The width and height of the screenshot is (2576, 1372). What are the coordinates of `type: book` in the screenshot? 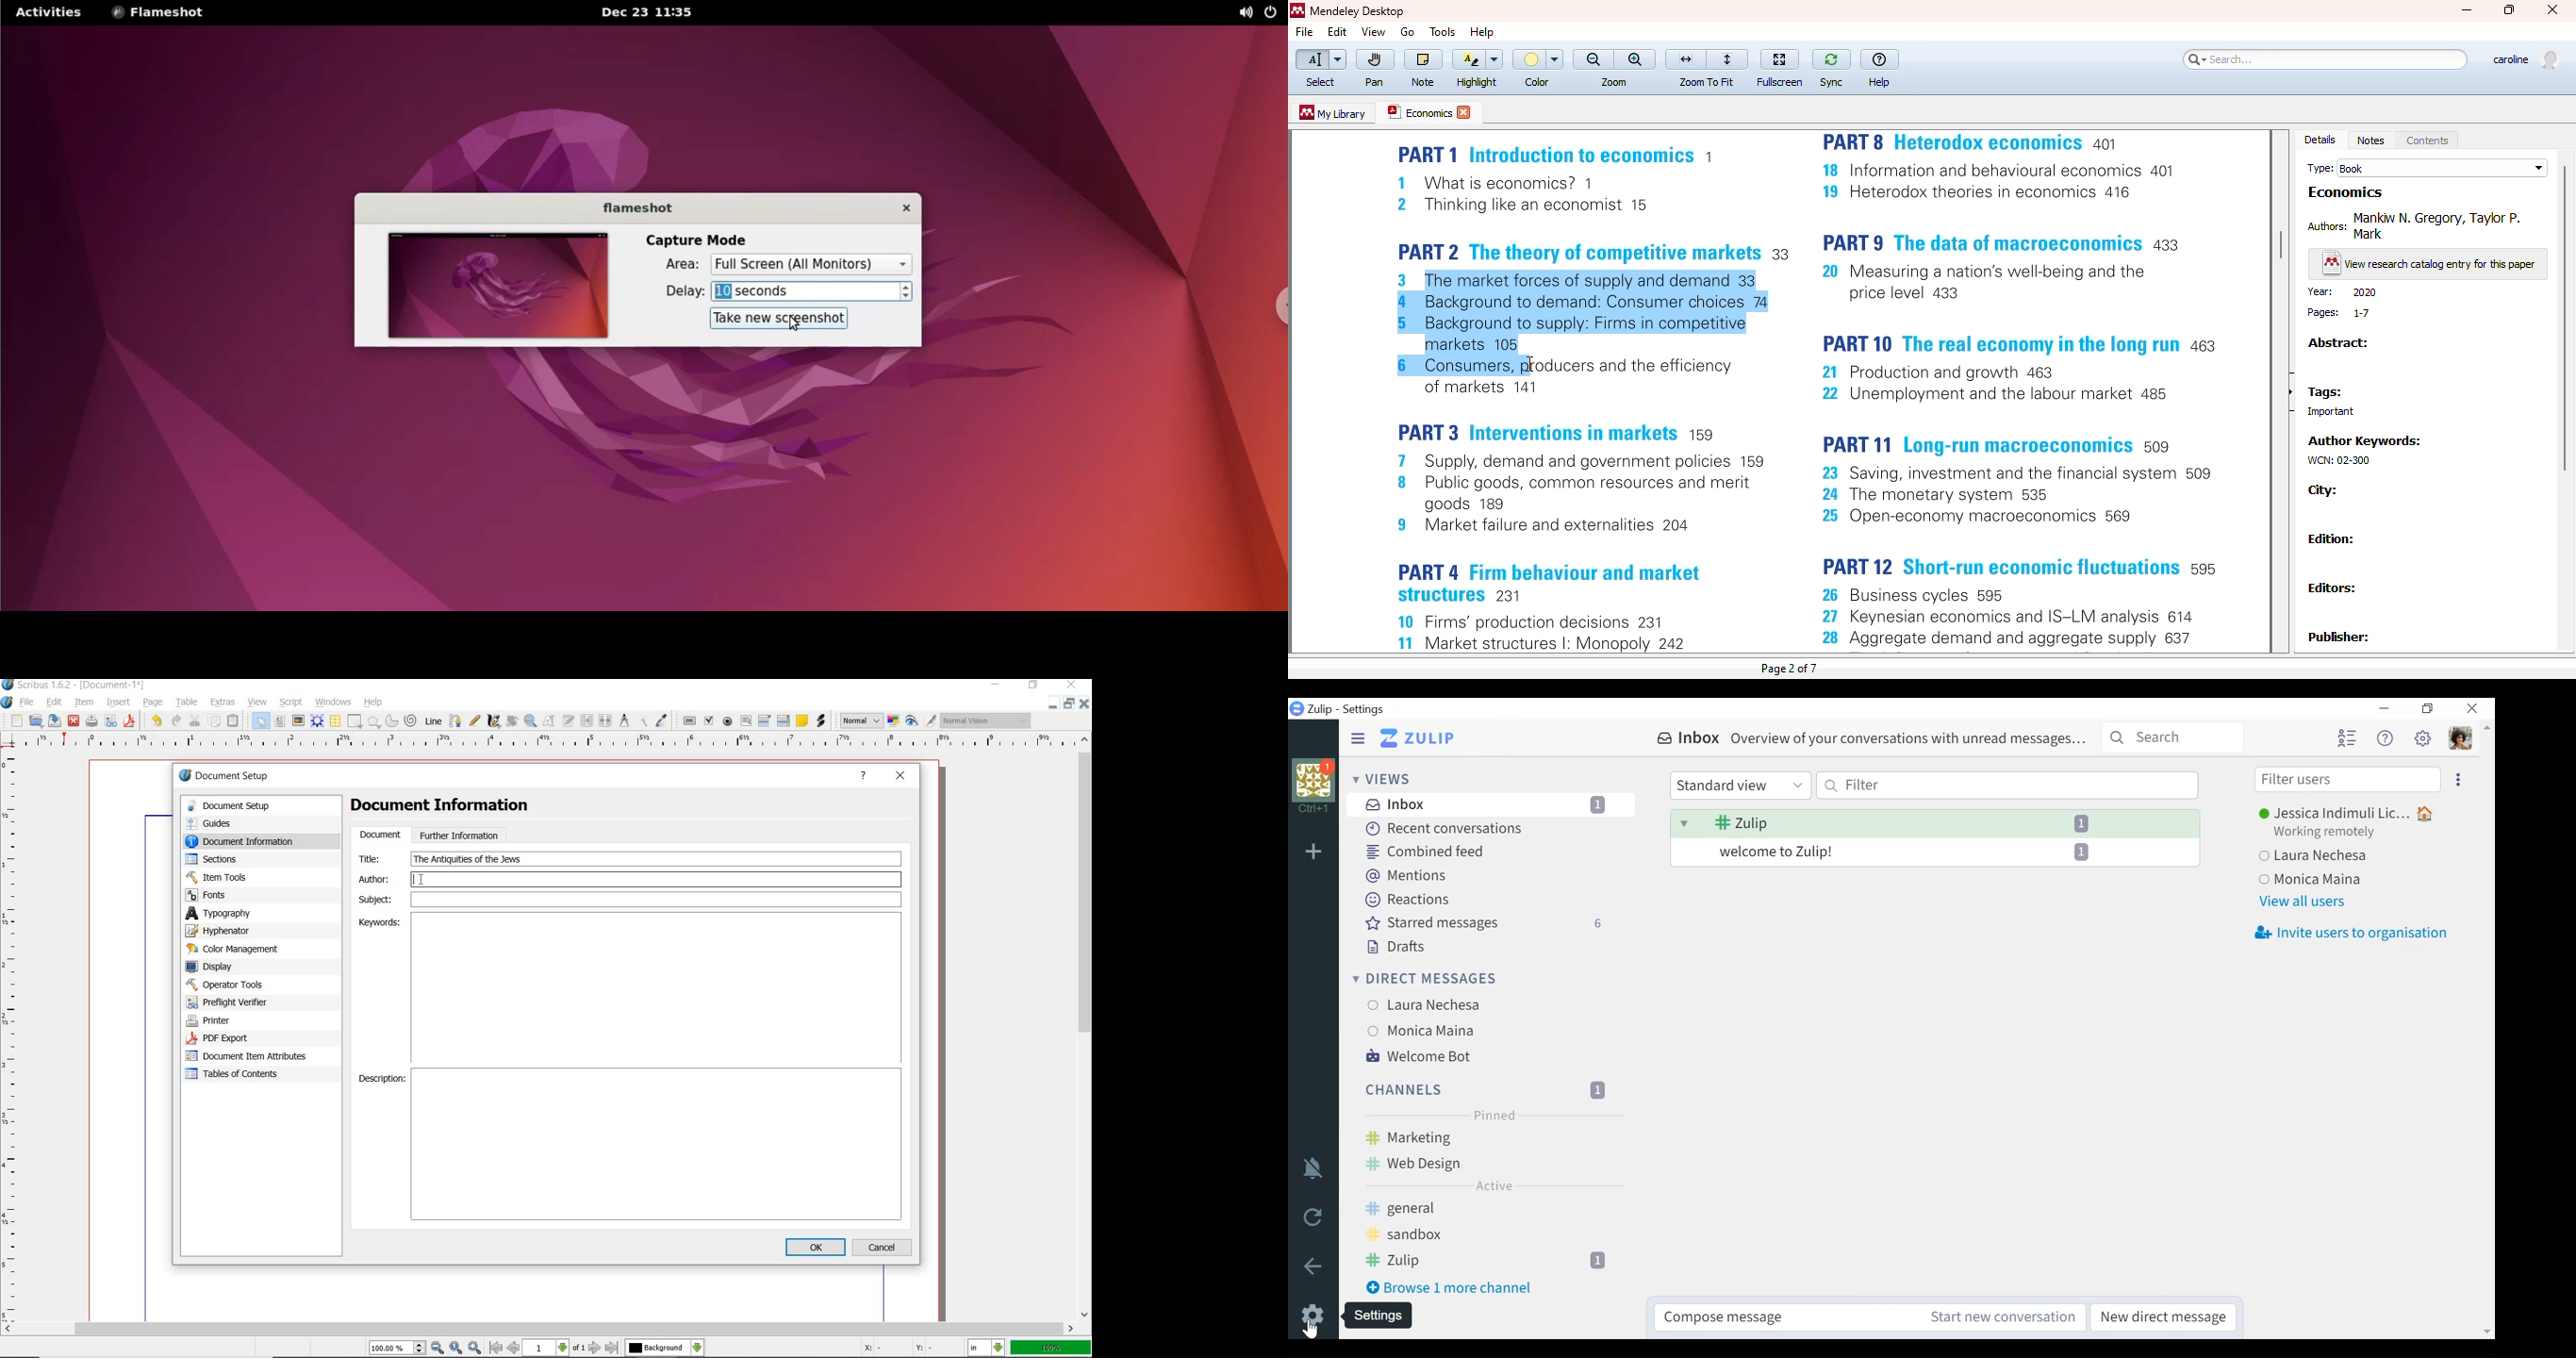 It's located at (2427, 168).